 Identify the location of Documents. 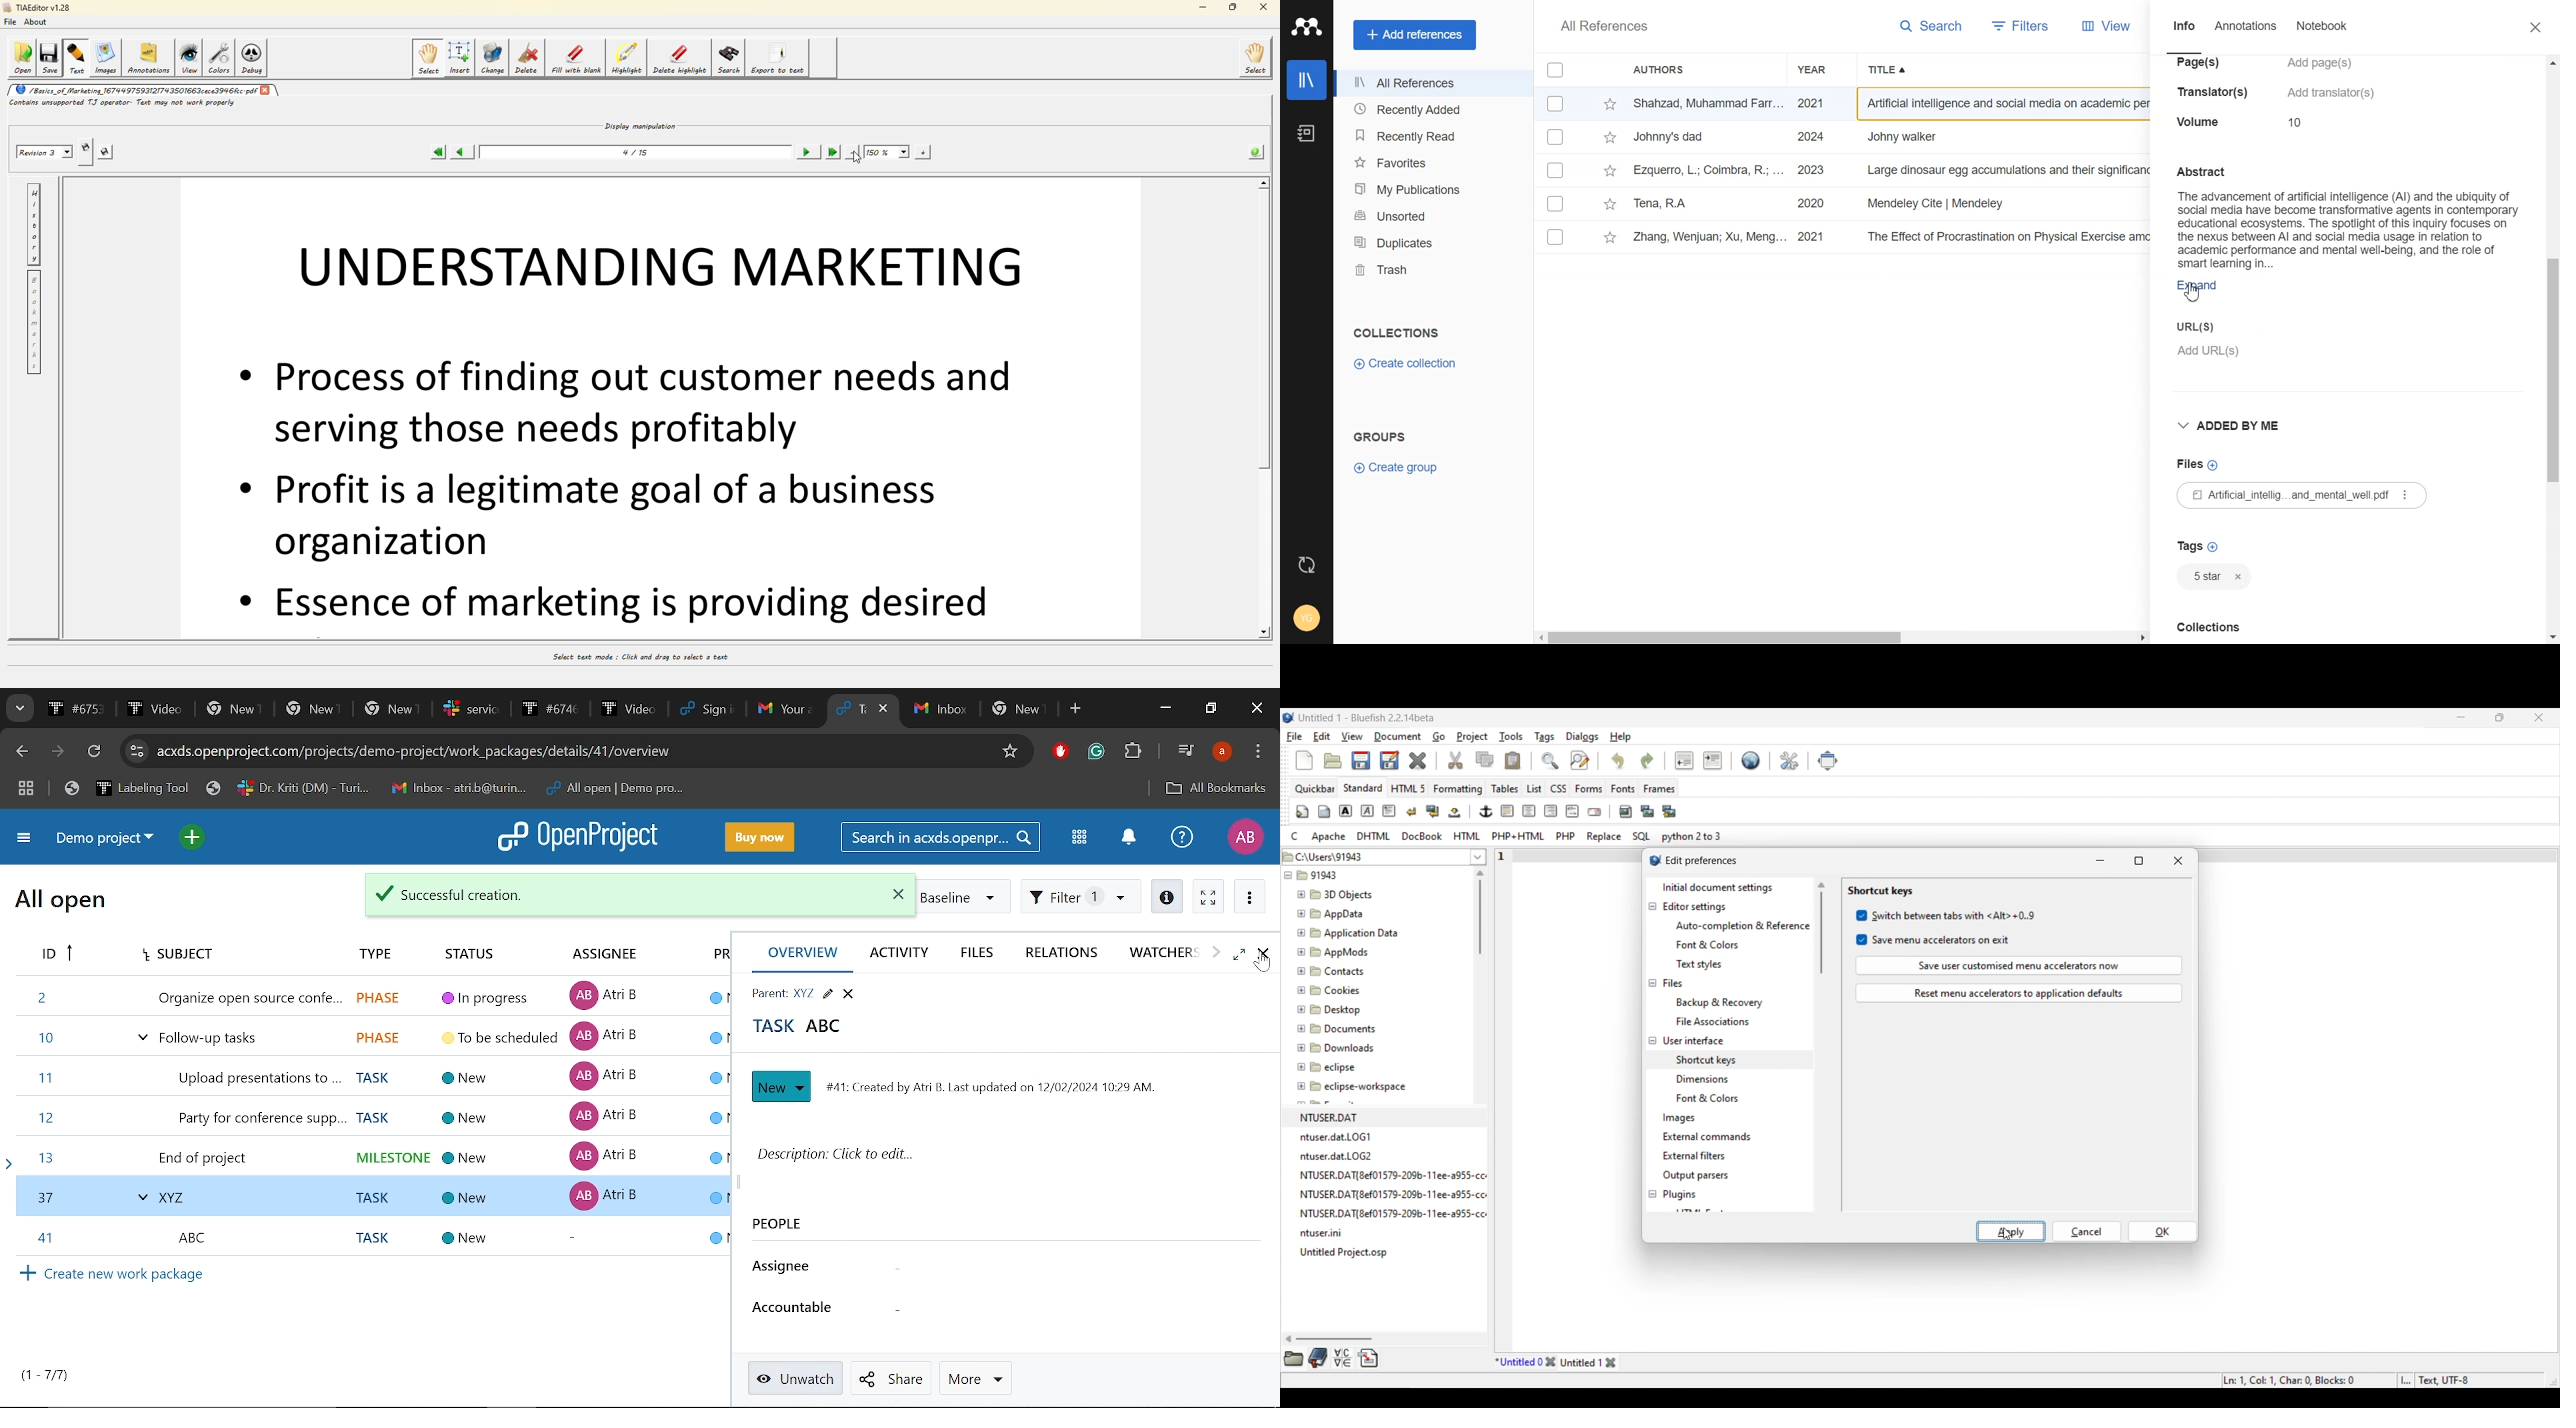
(1343, 1027).